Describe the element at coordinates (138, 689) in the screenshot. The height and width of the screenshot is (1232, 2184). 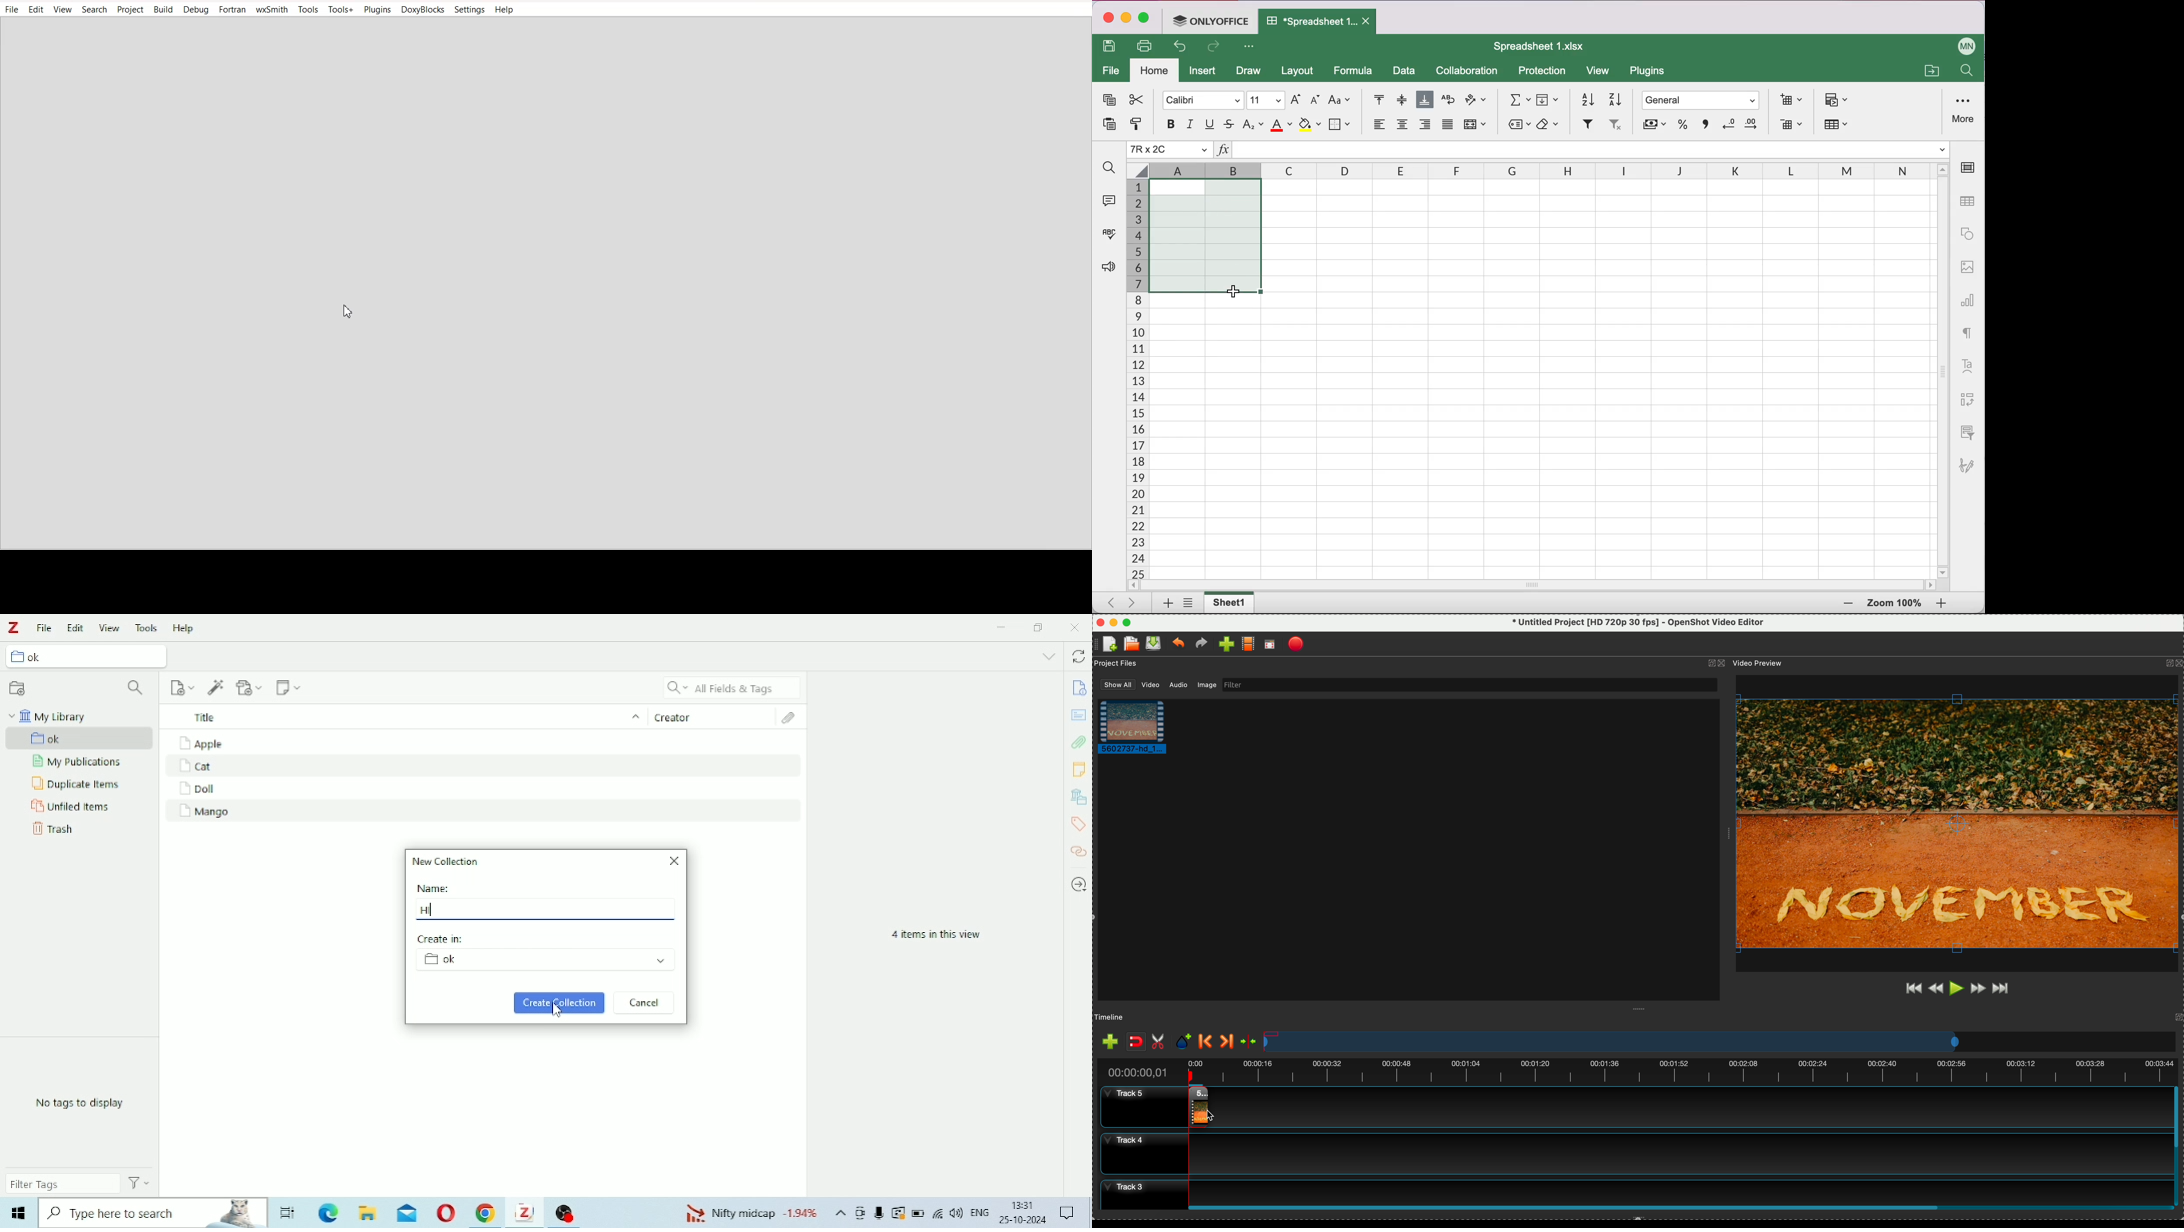
I see `Filter Collections` at that location.